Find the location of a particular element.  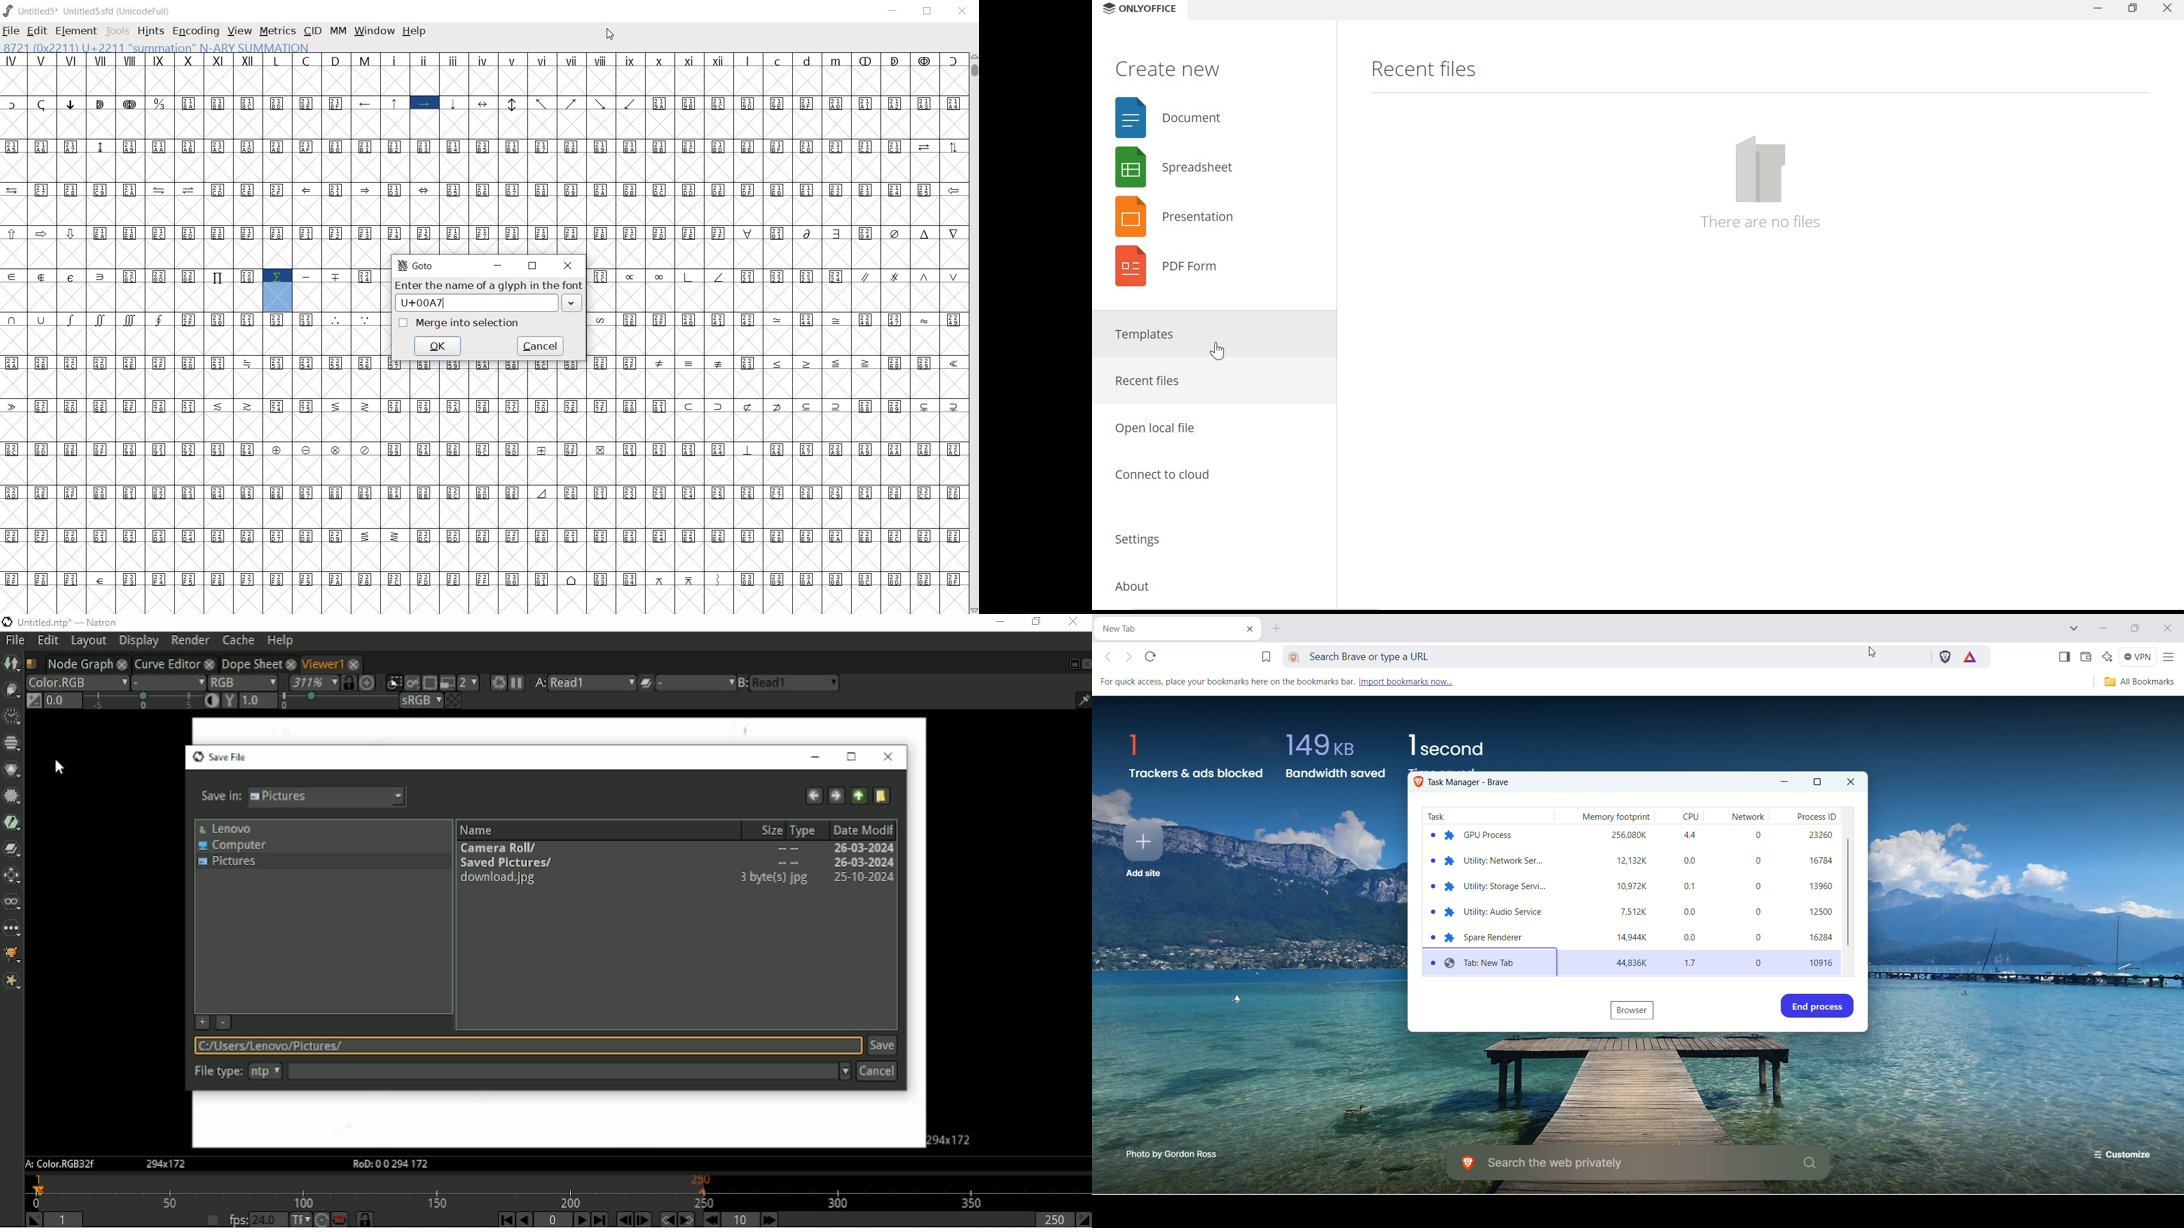

search tab is located at coordinates (2076, 628).